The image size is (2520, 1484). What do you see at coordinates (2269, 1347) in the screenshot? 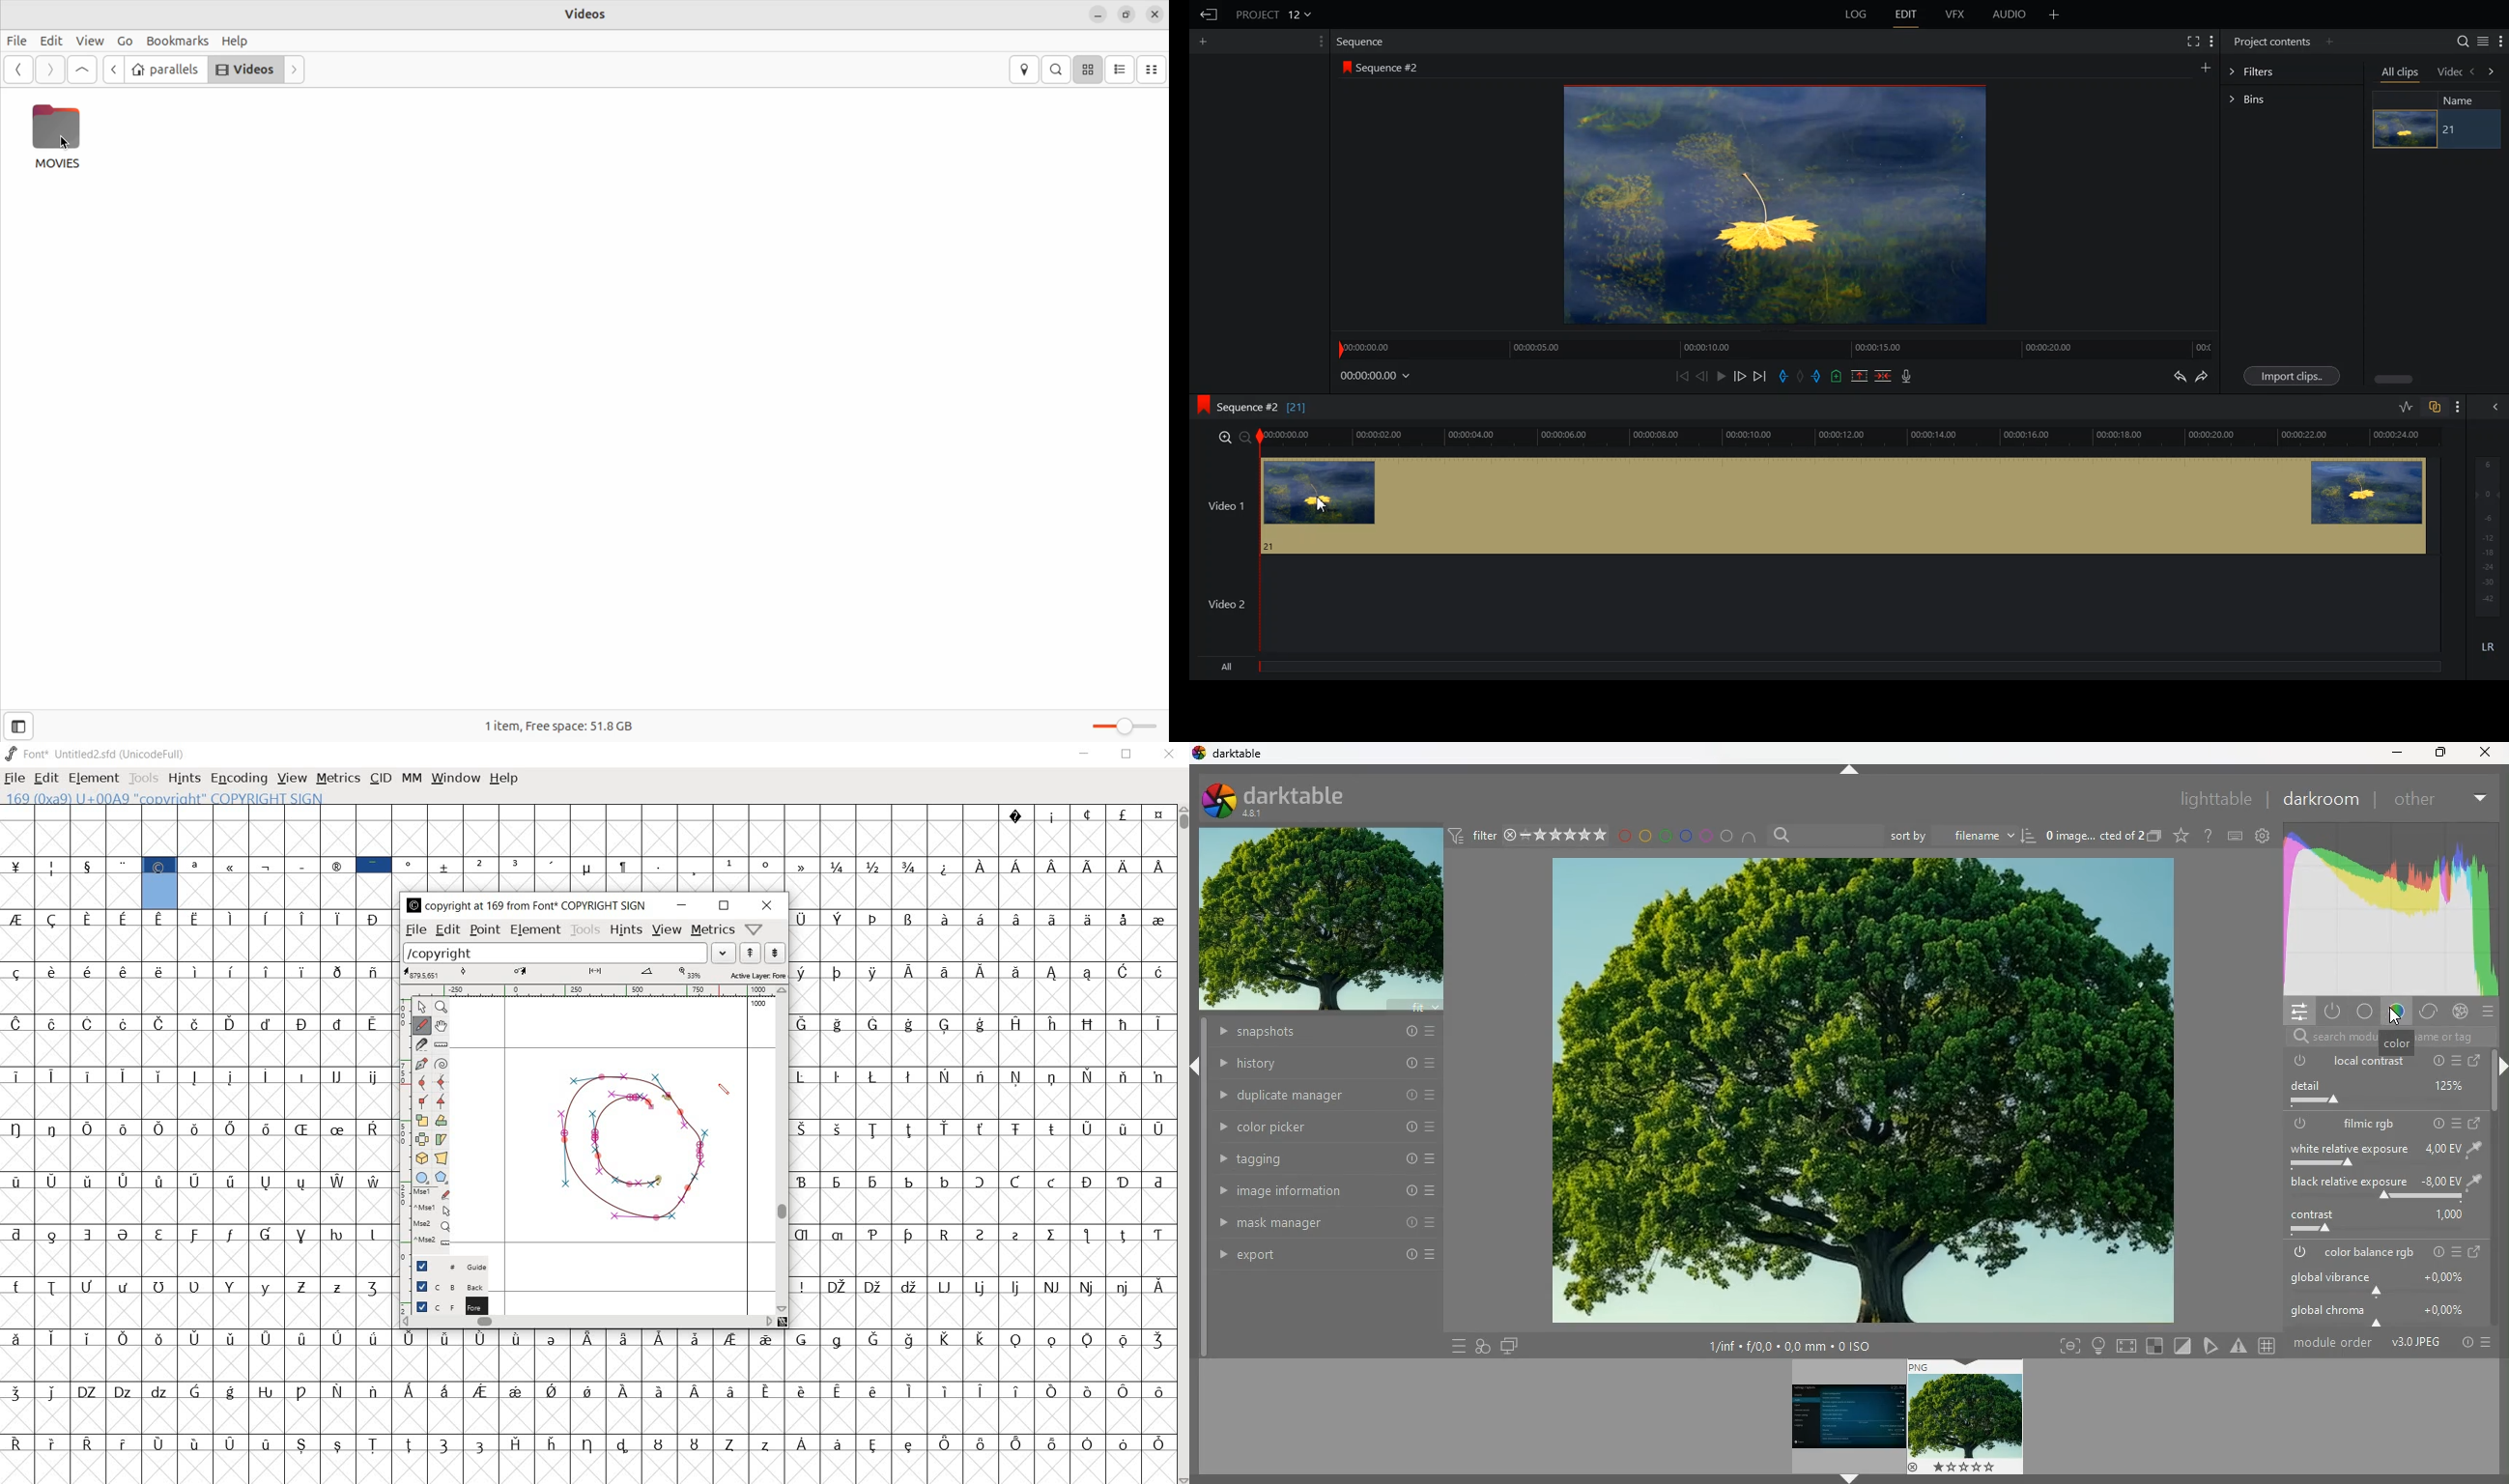
I see `#` at bounding box center [2269, 1347].